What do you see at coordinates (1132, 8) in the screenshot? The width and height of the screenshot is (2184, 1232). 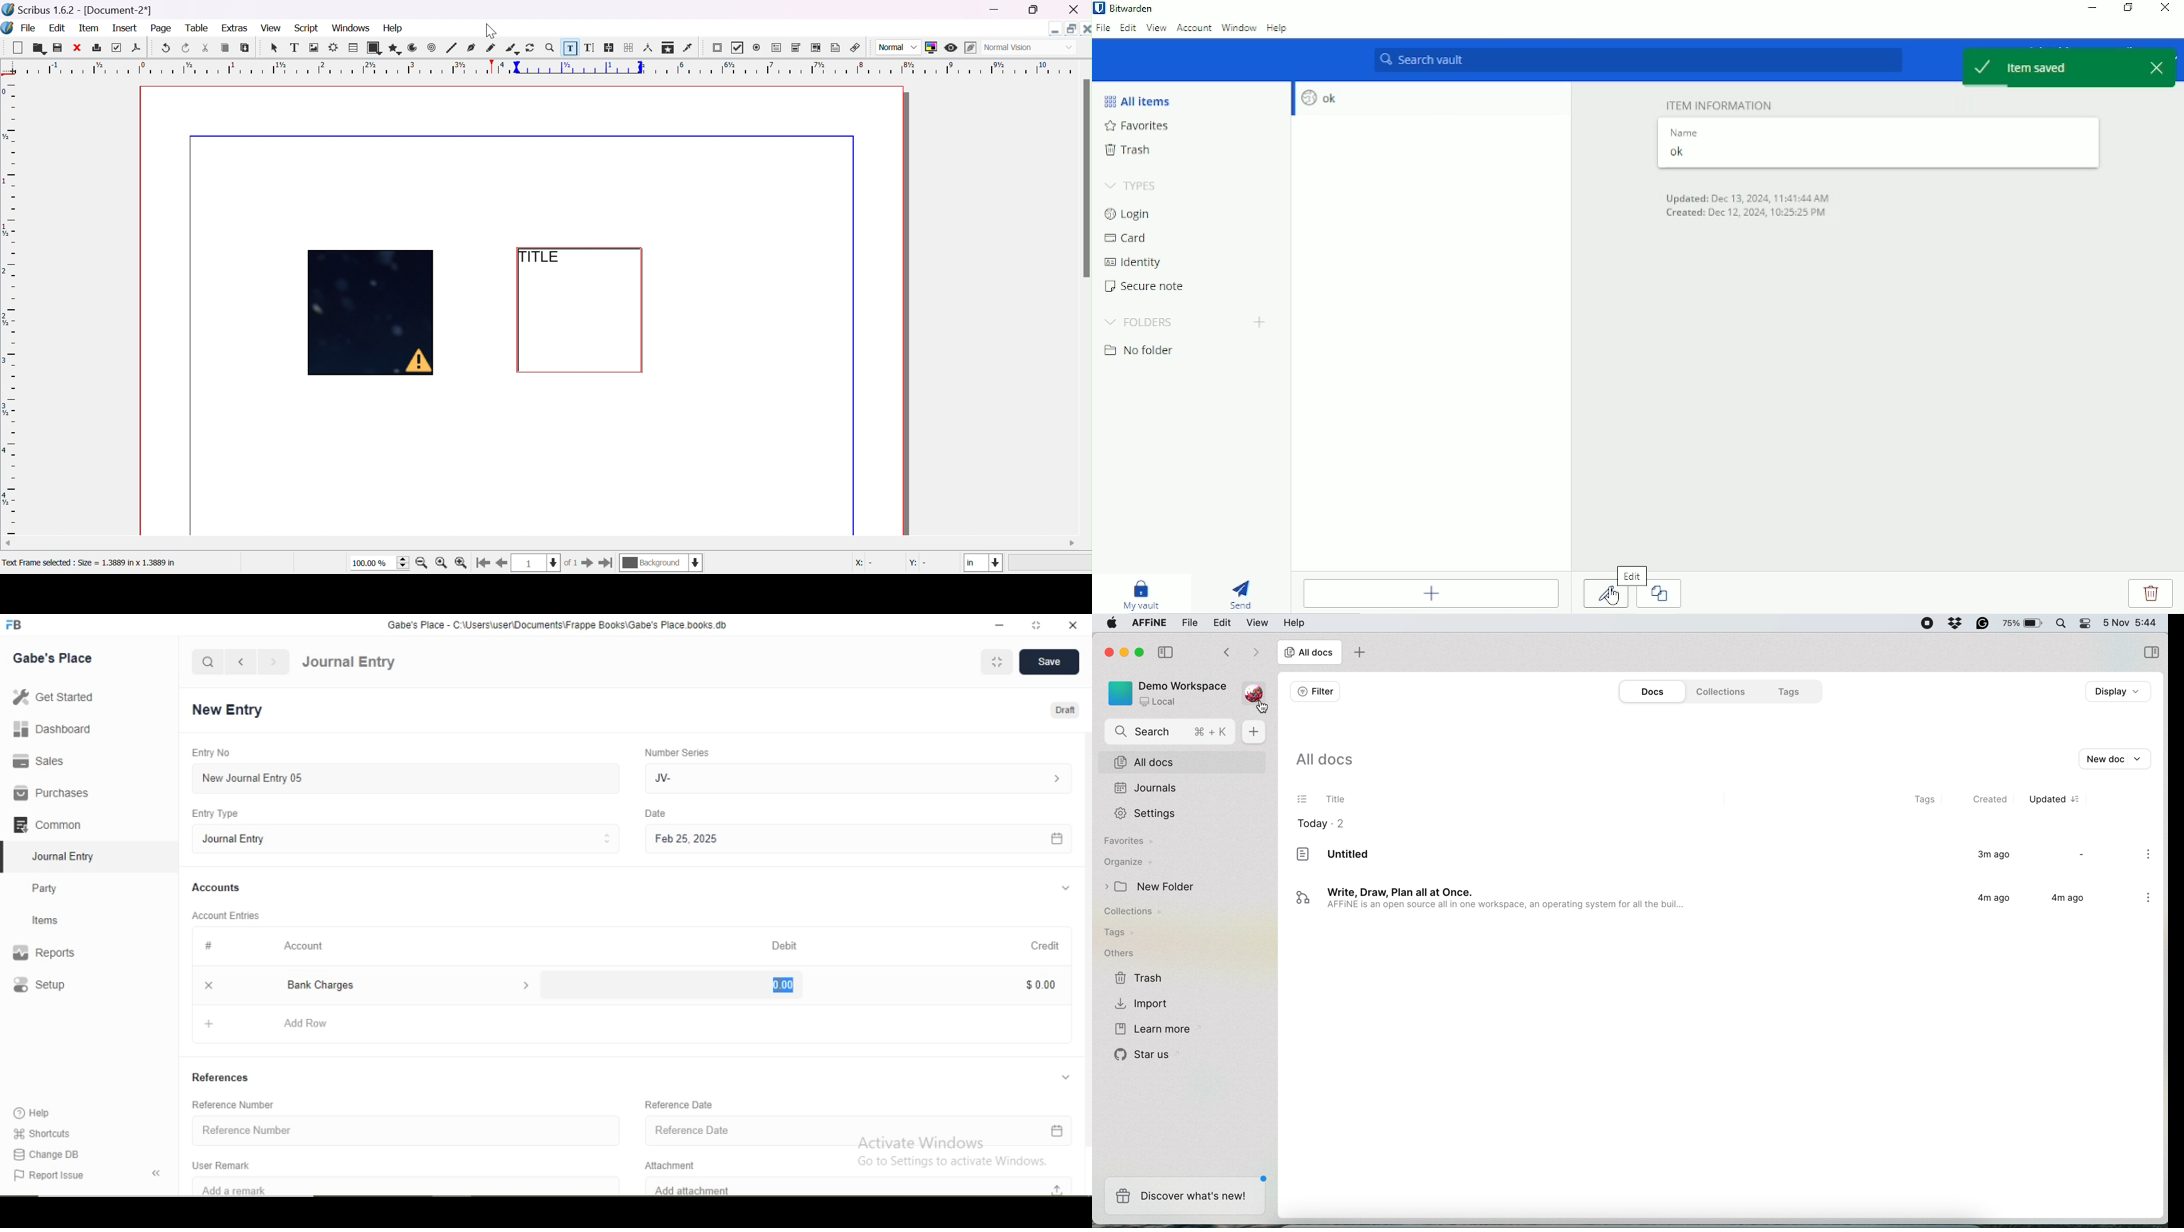 I see `Bitwarden` at bounding box center [1132, 8].